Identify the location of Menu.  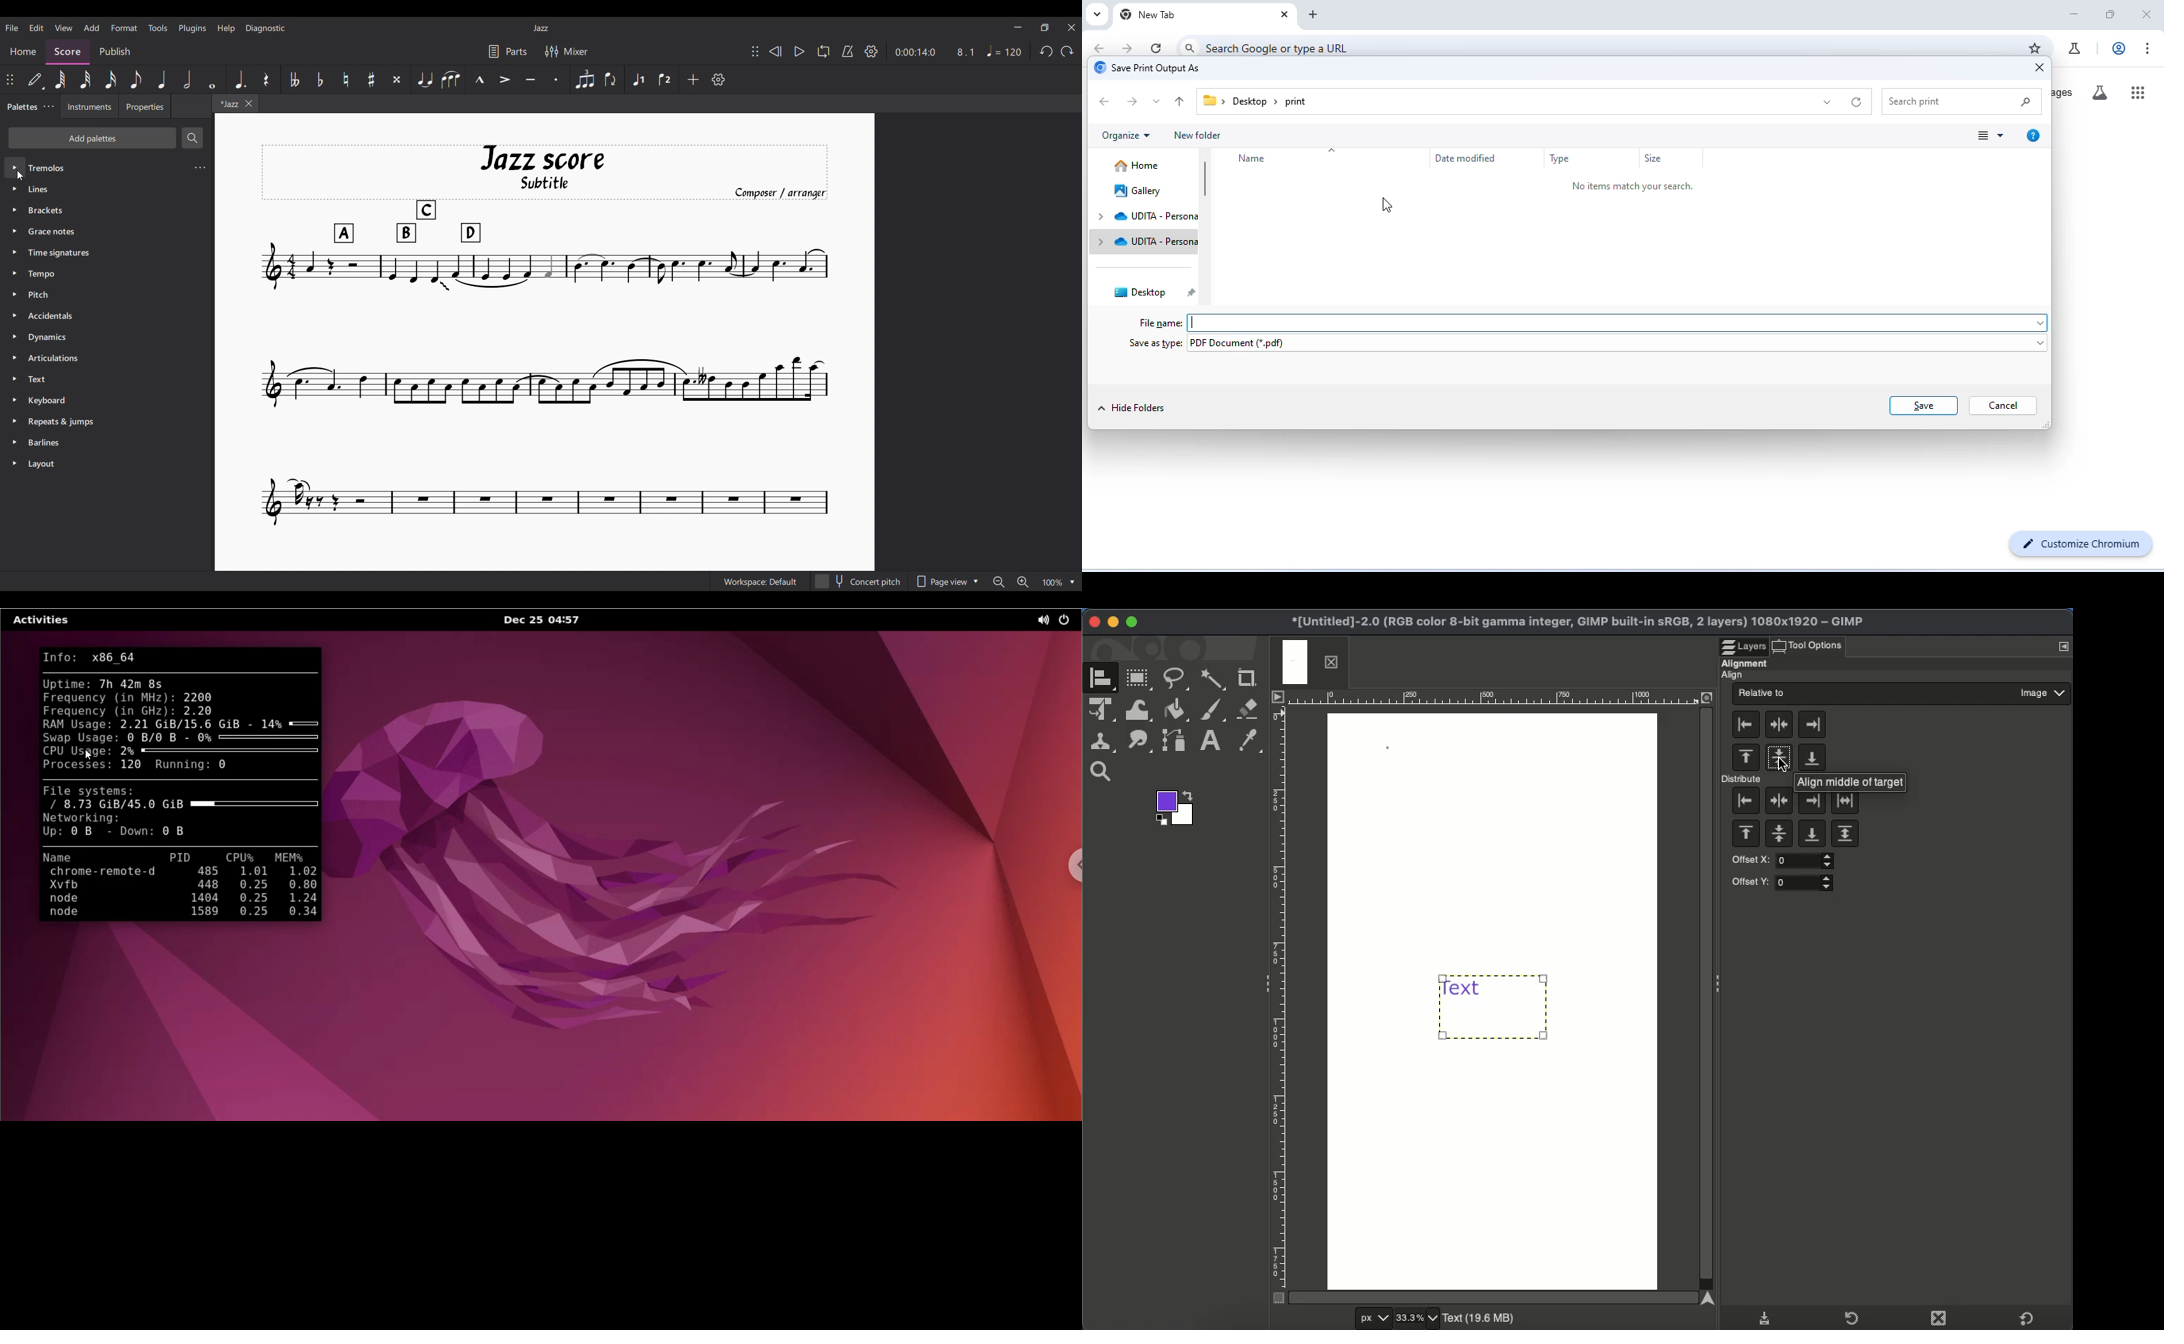
(2063, 646).